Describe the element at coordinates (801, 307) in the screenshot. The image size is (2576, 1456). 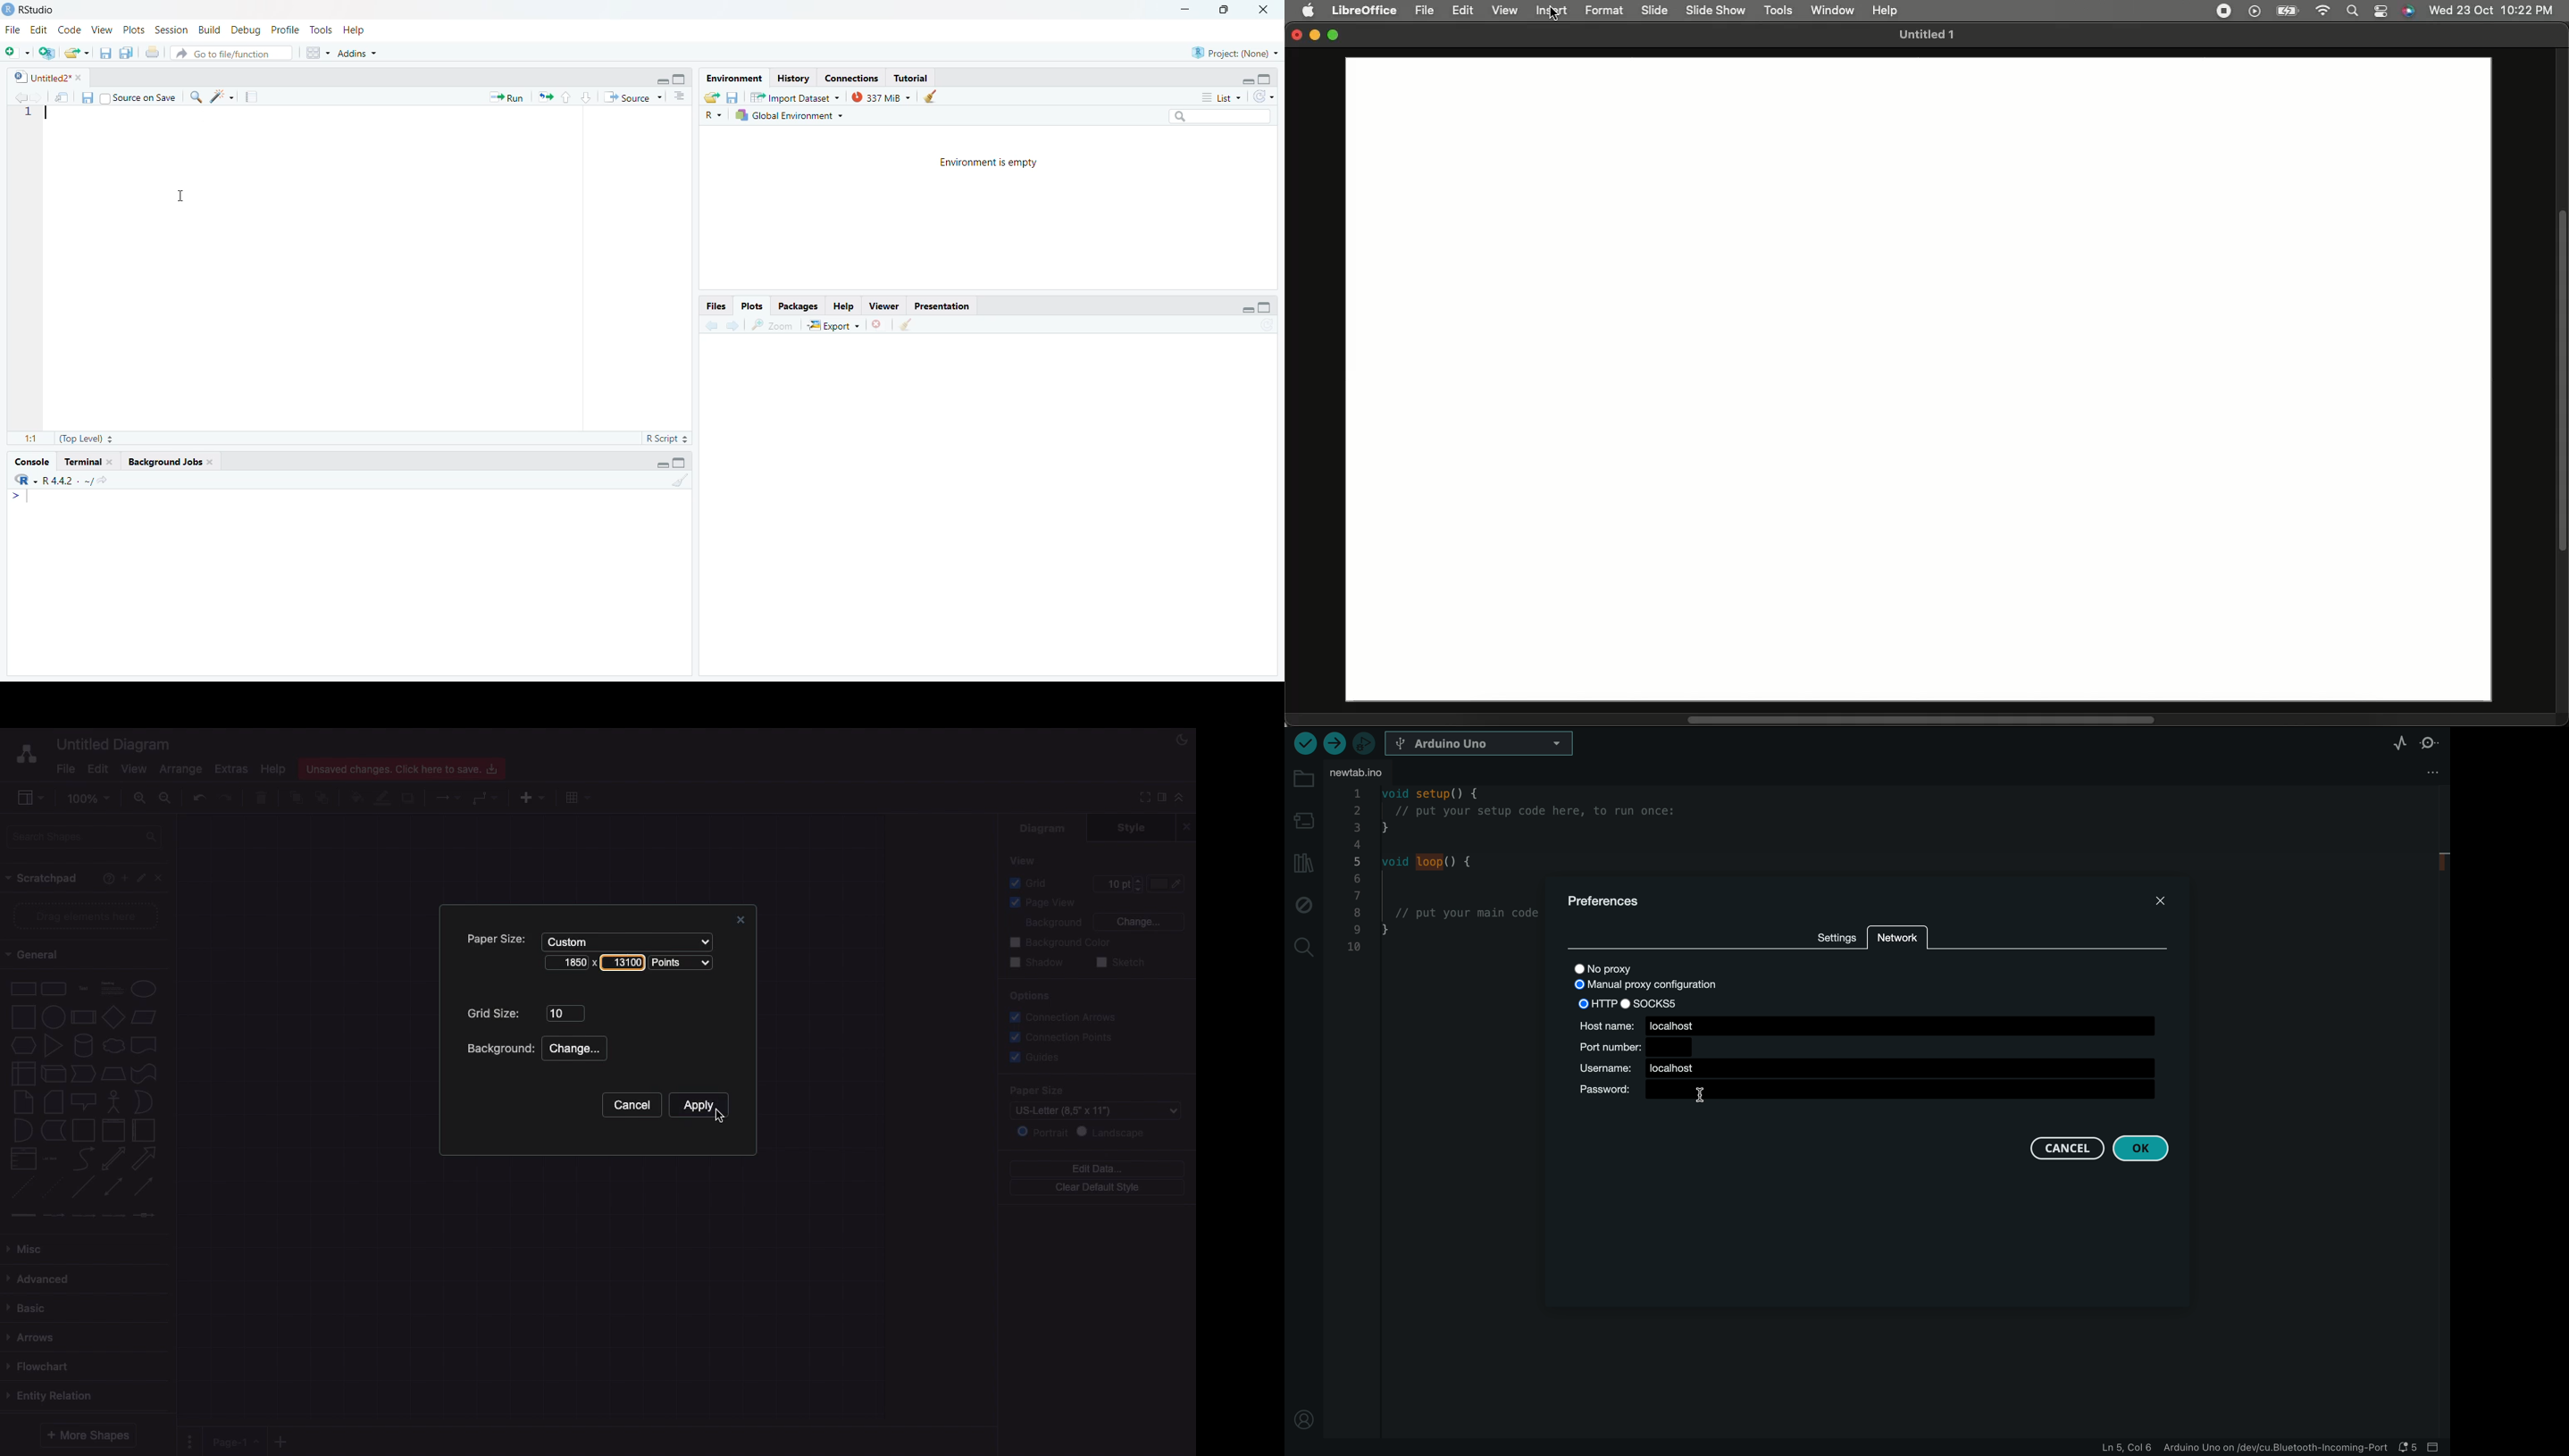
I see `Packages` at that location.